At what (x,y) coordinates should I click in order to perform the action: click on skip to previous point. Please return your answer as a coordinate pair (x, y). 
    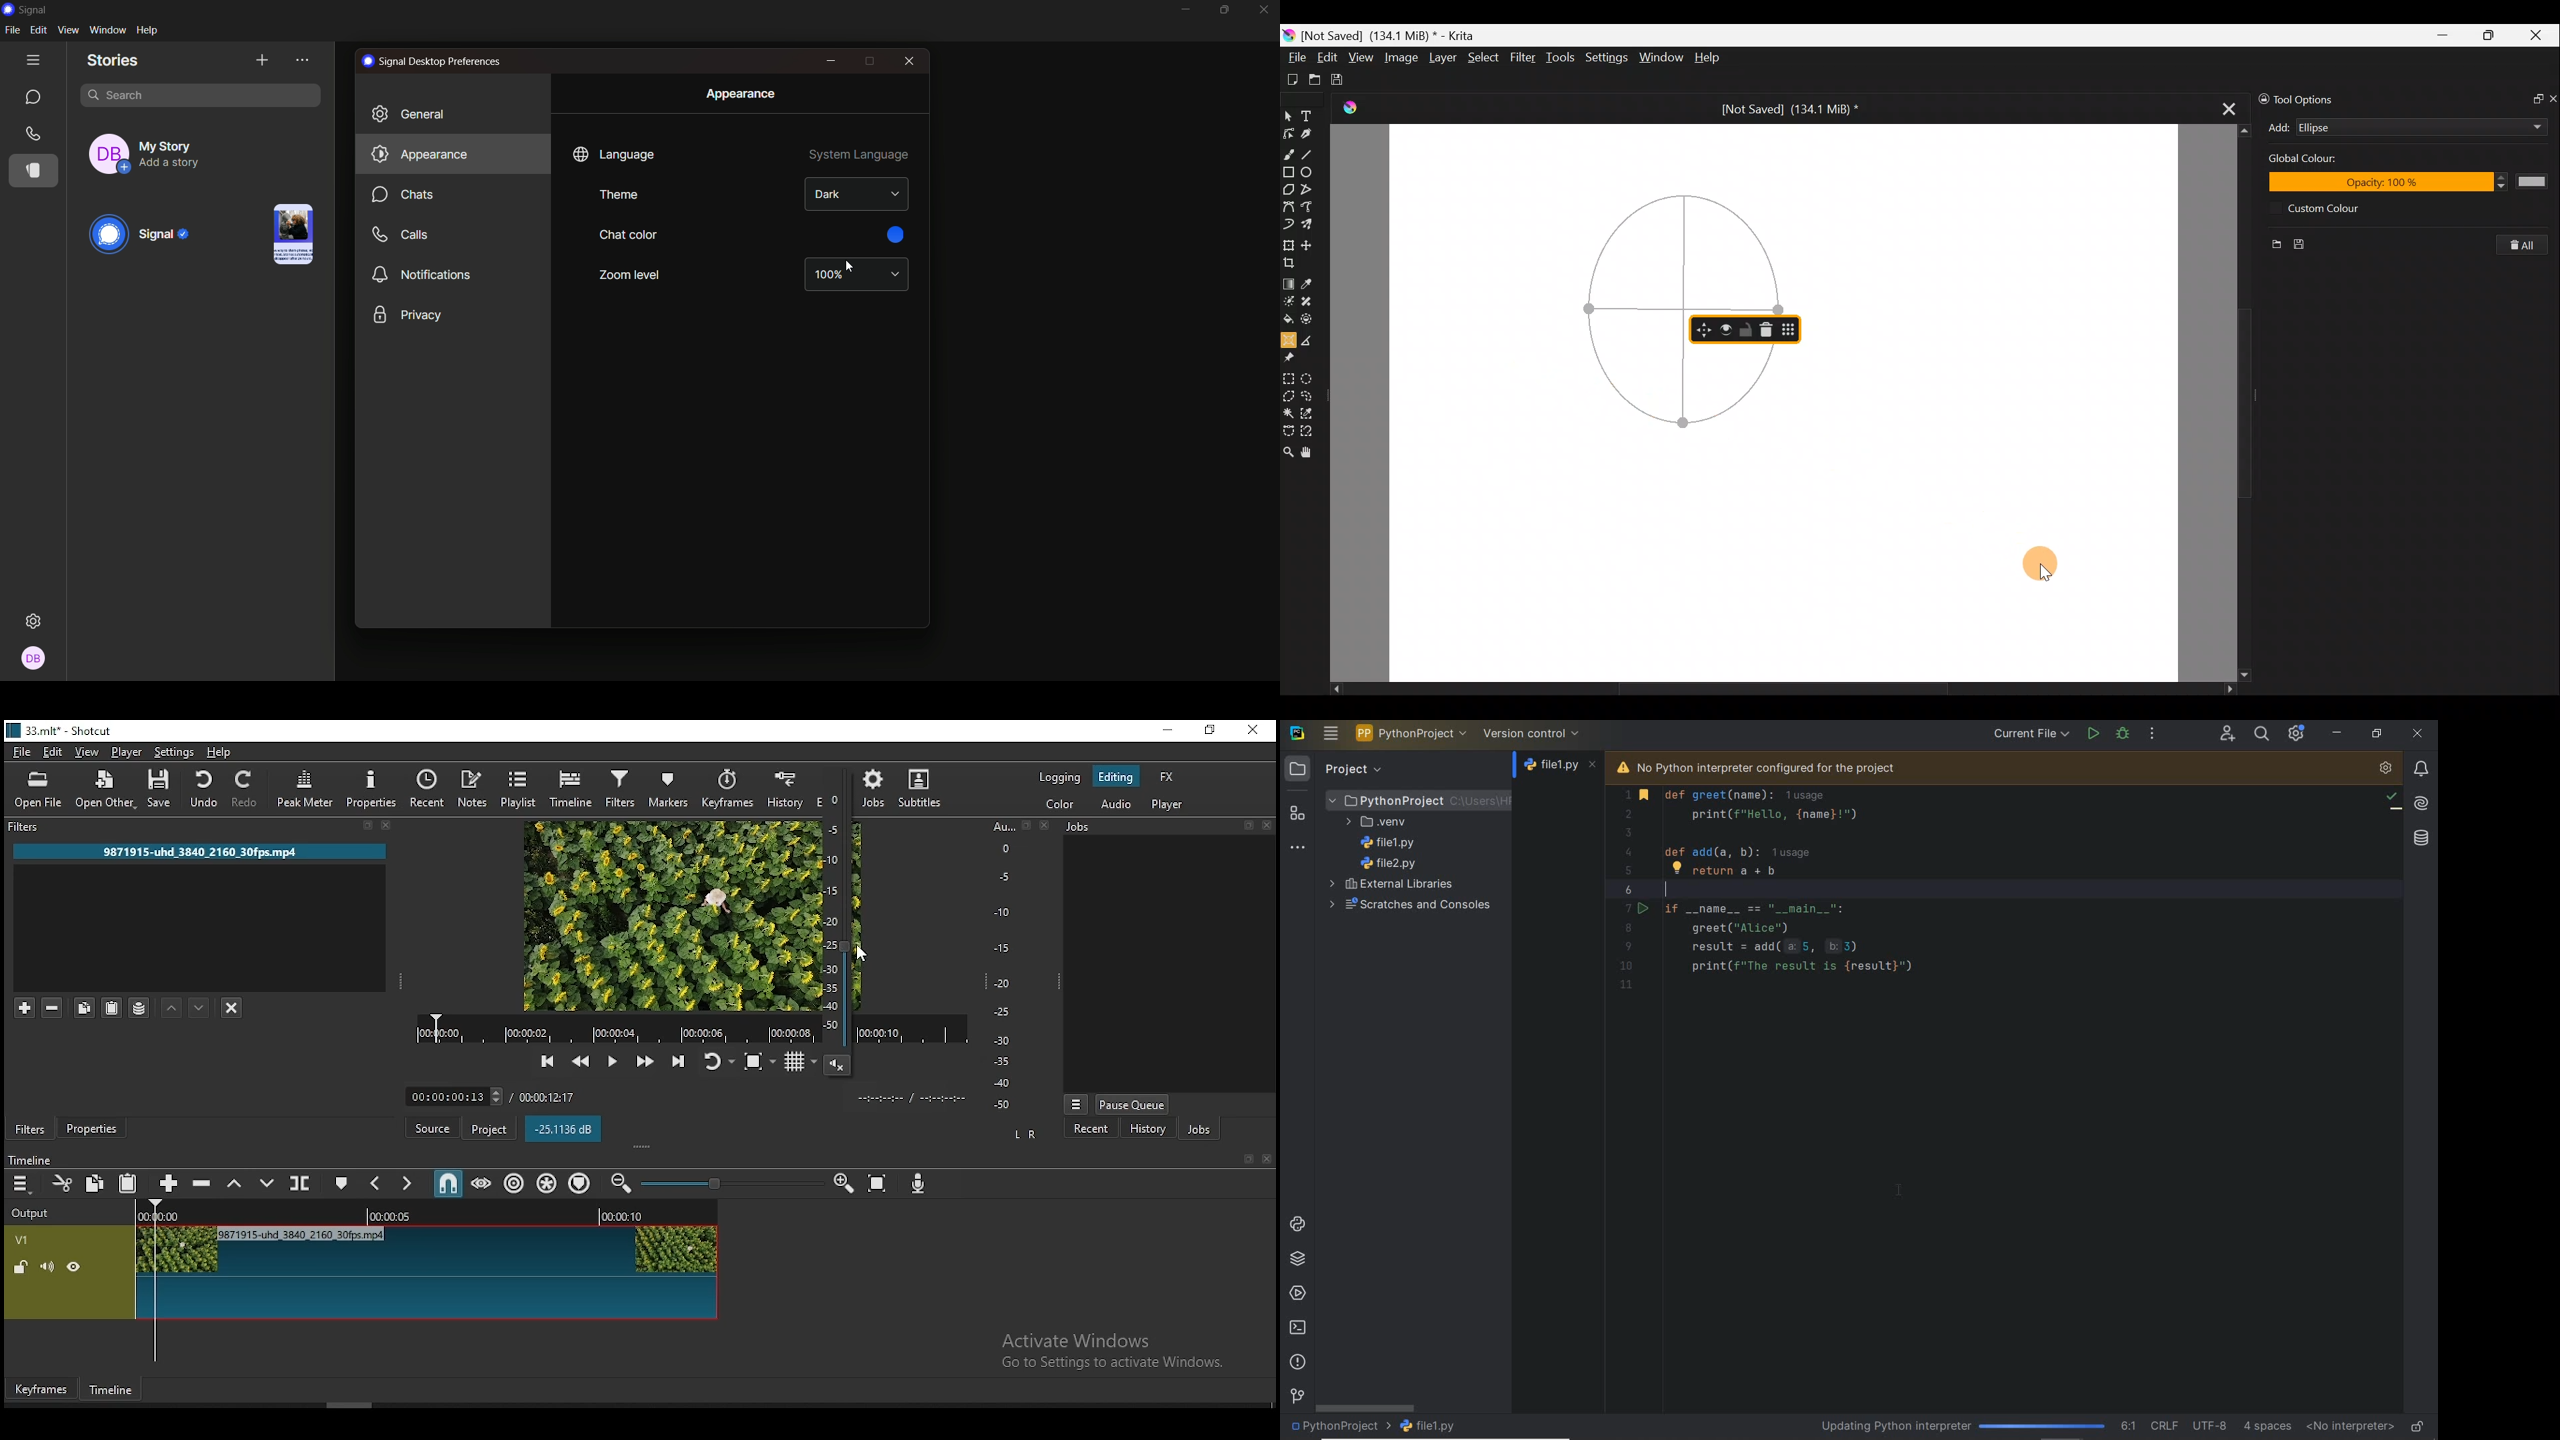
    Looking at the image, I should click on (547, 1061).